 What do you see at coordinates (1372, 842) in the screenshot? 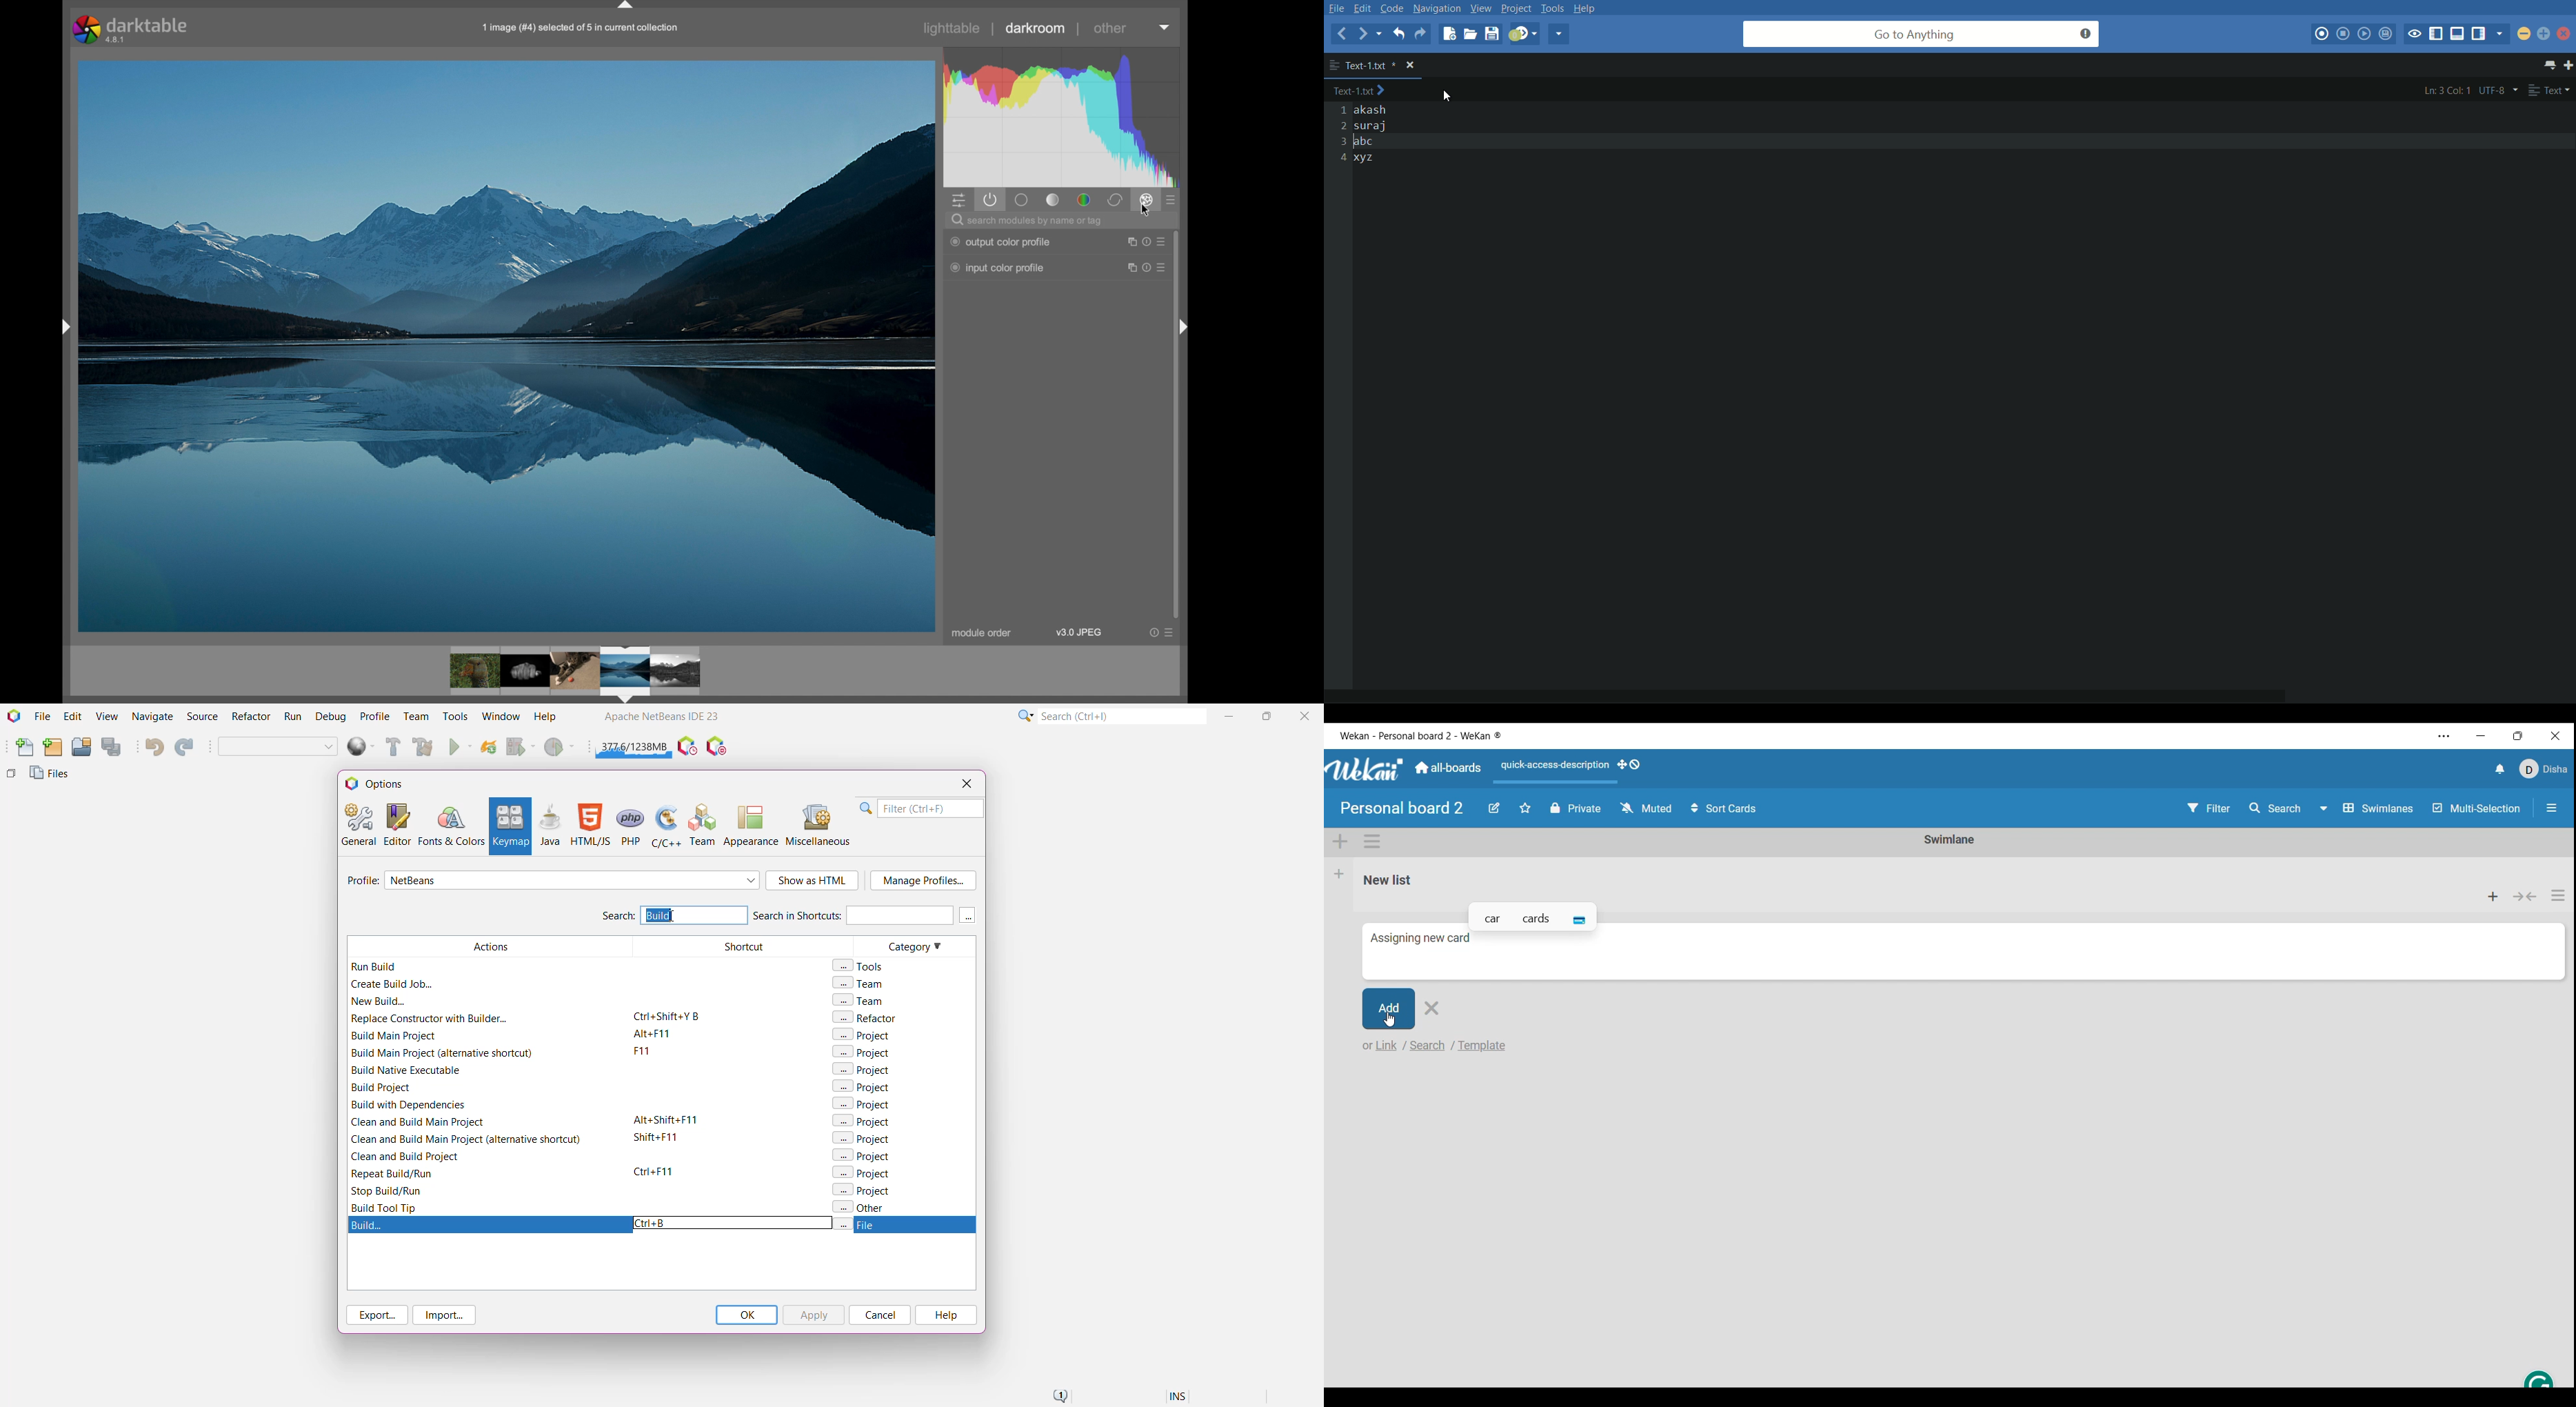
I see `Swimlane actions` at bounding box center [1372, 842].